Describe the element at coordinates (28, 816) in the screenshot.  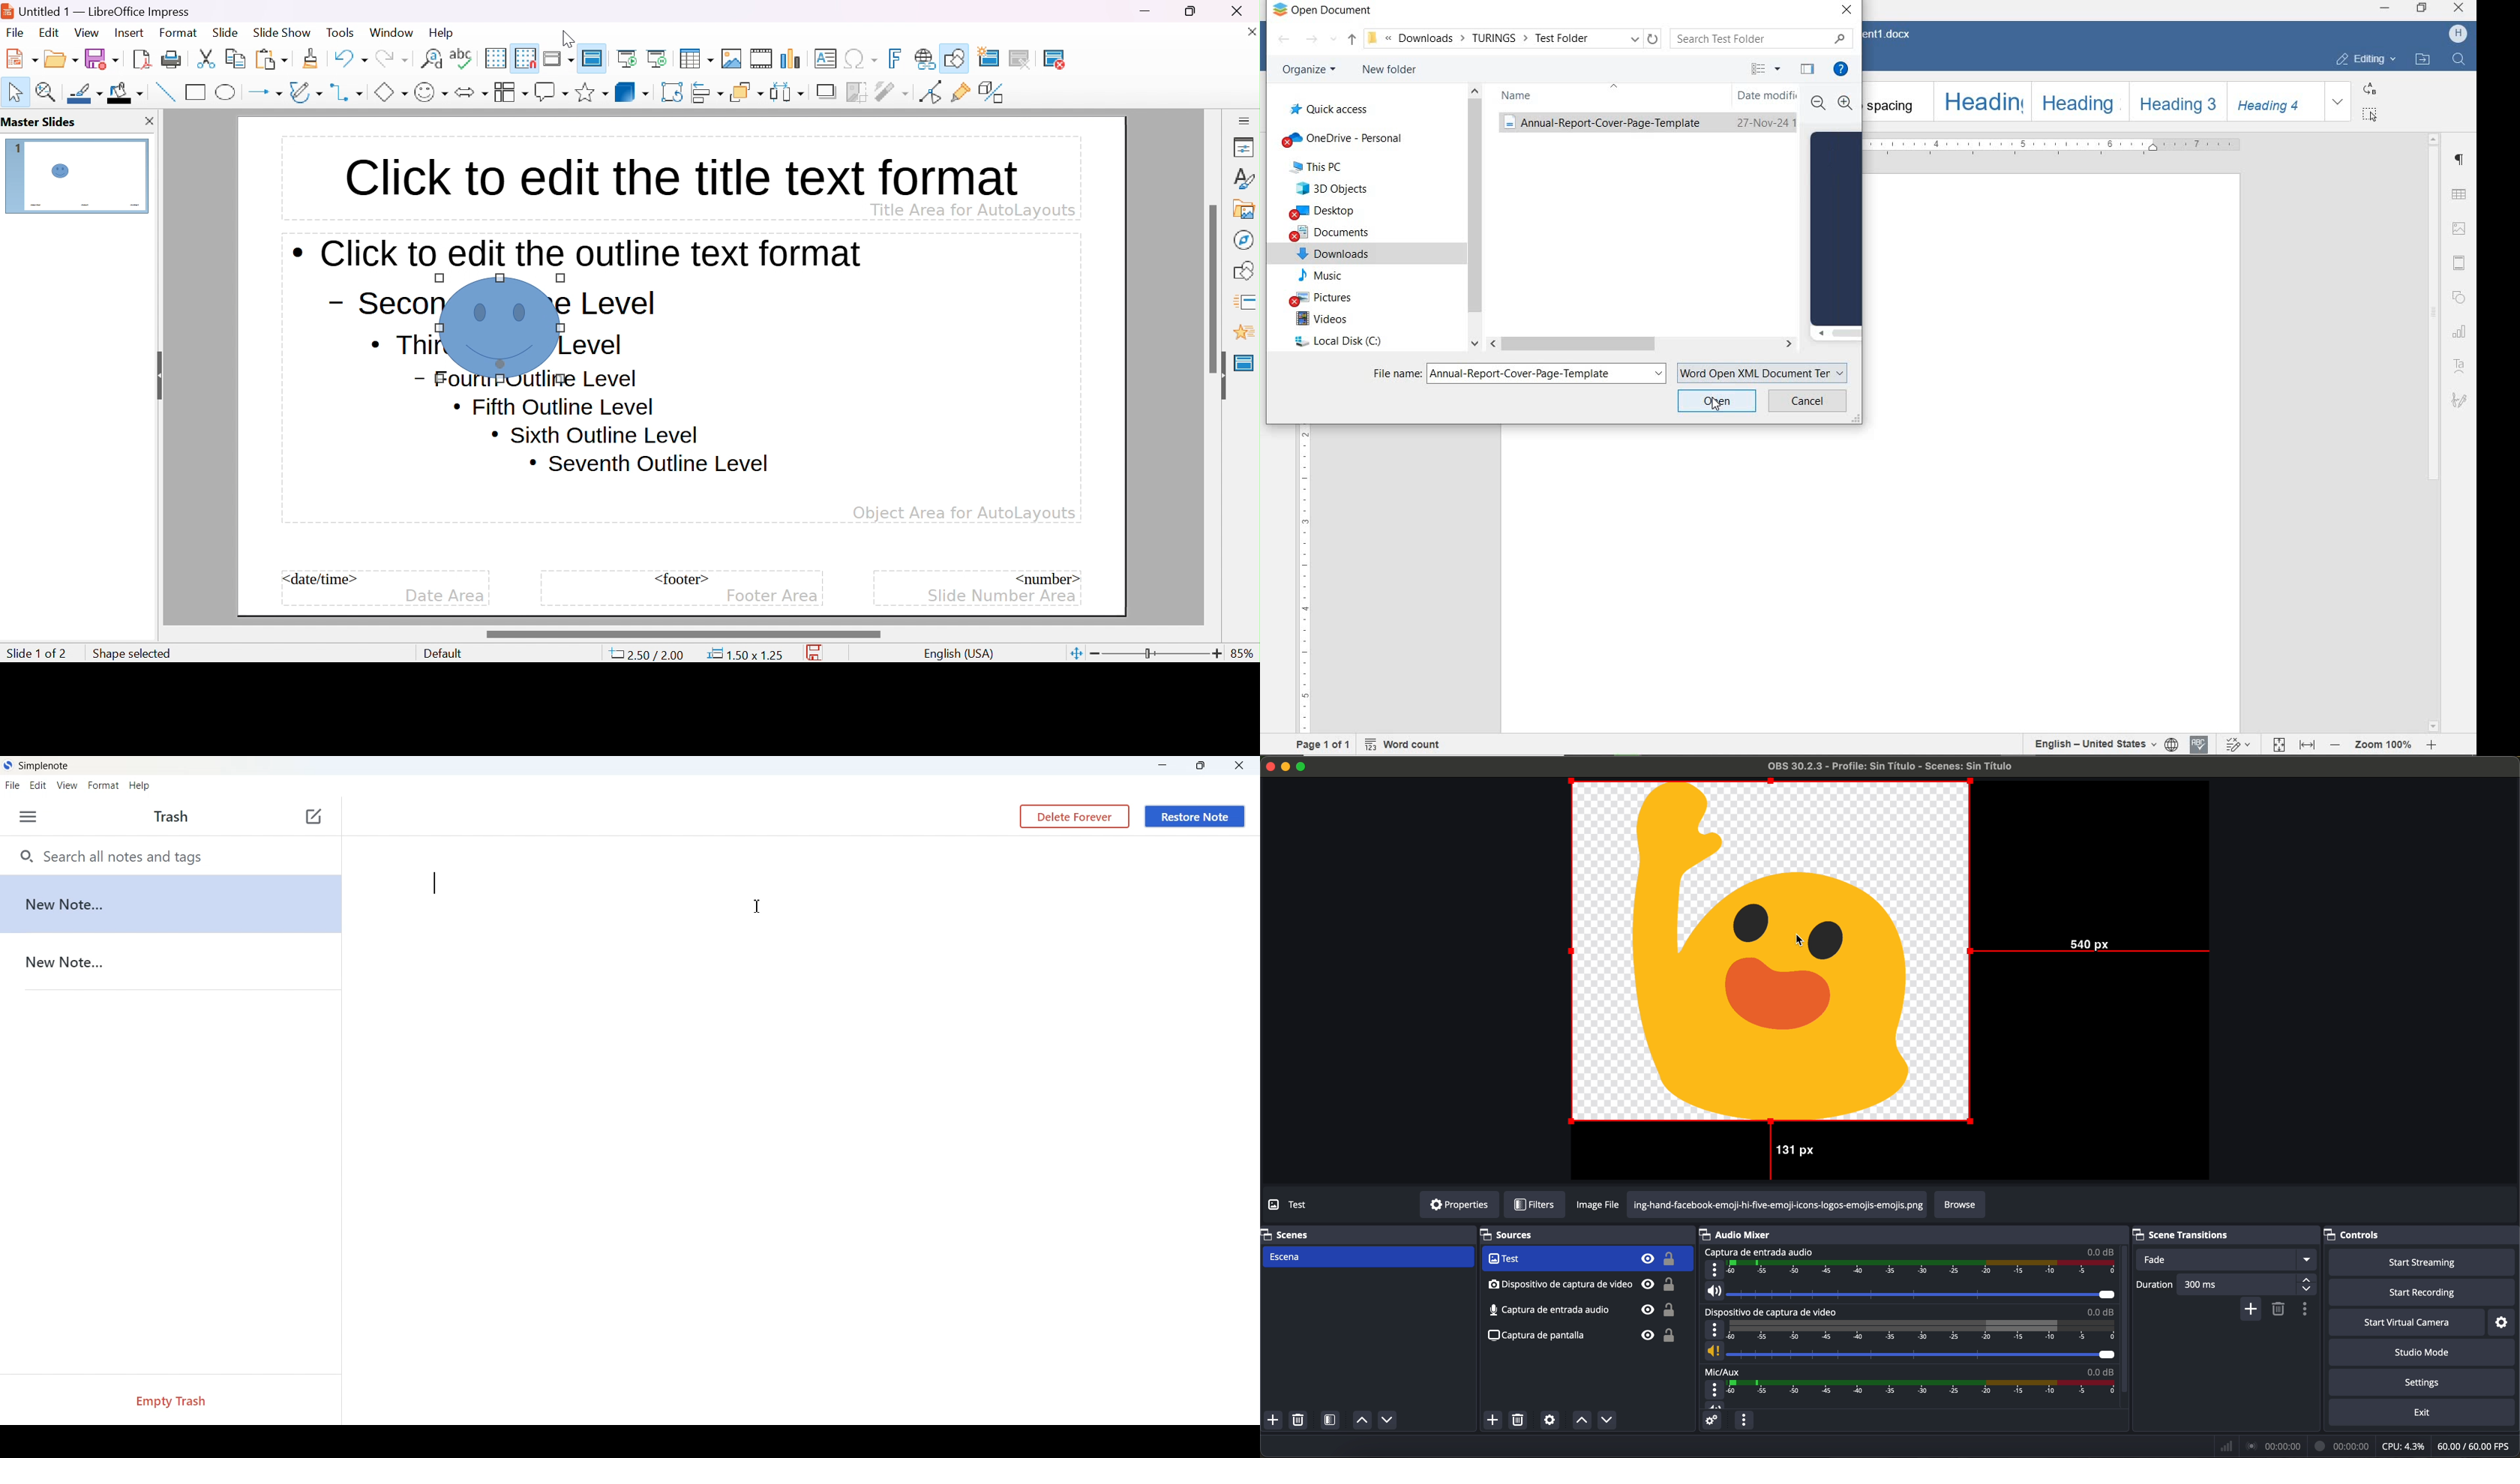
I see `Options` at that location.